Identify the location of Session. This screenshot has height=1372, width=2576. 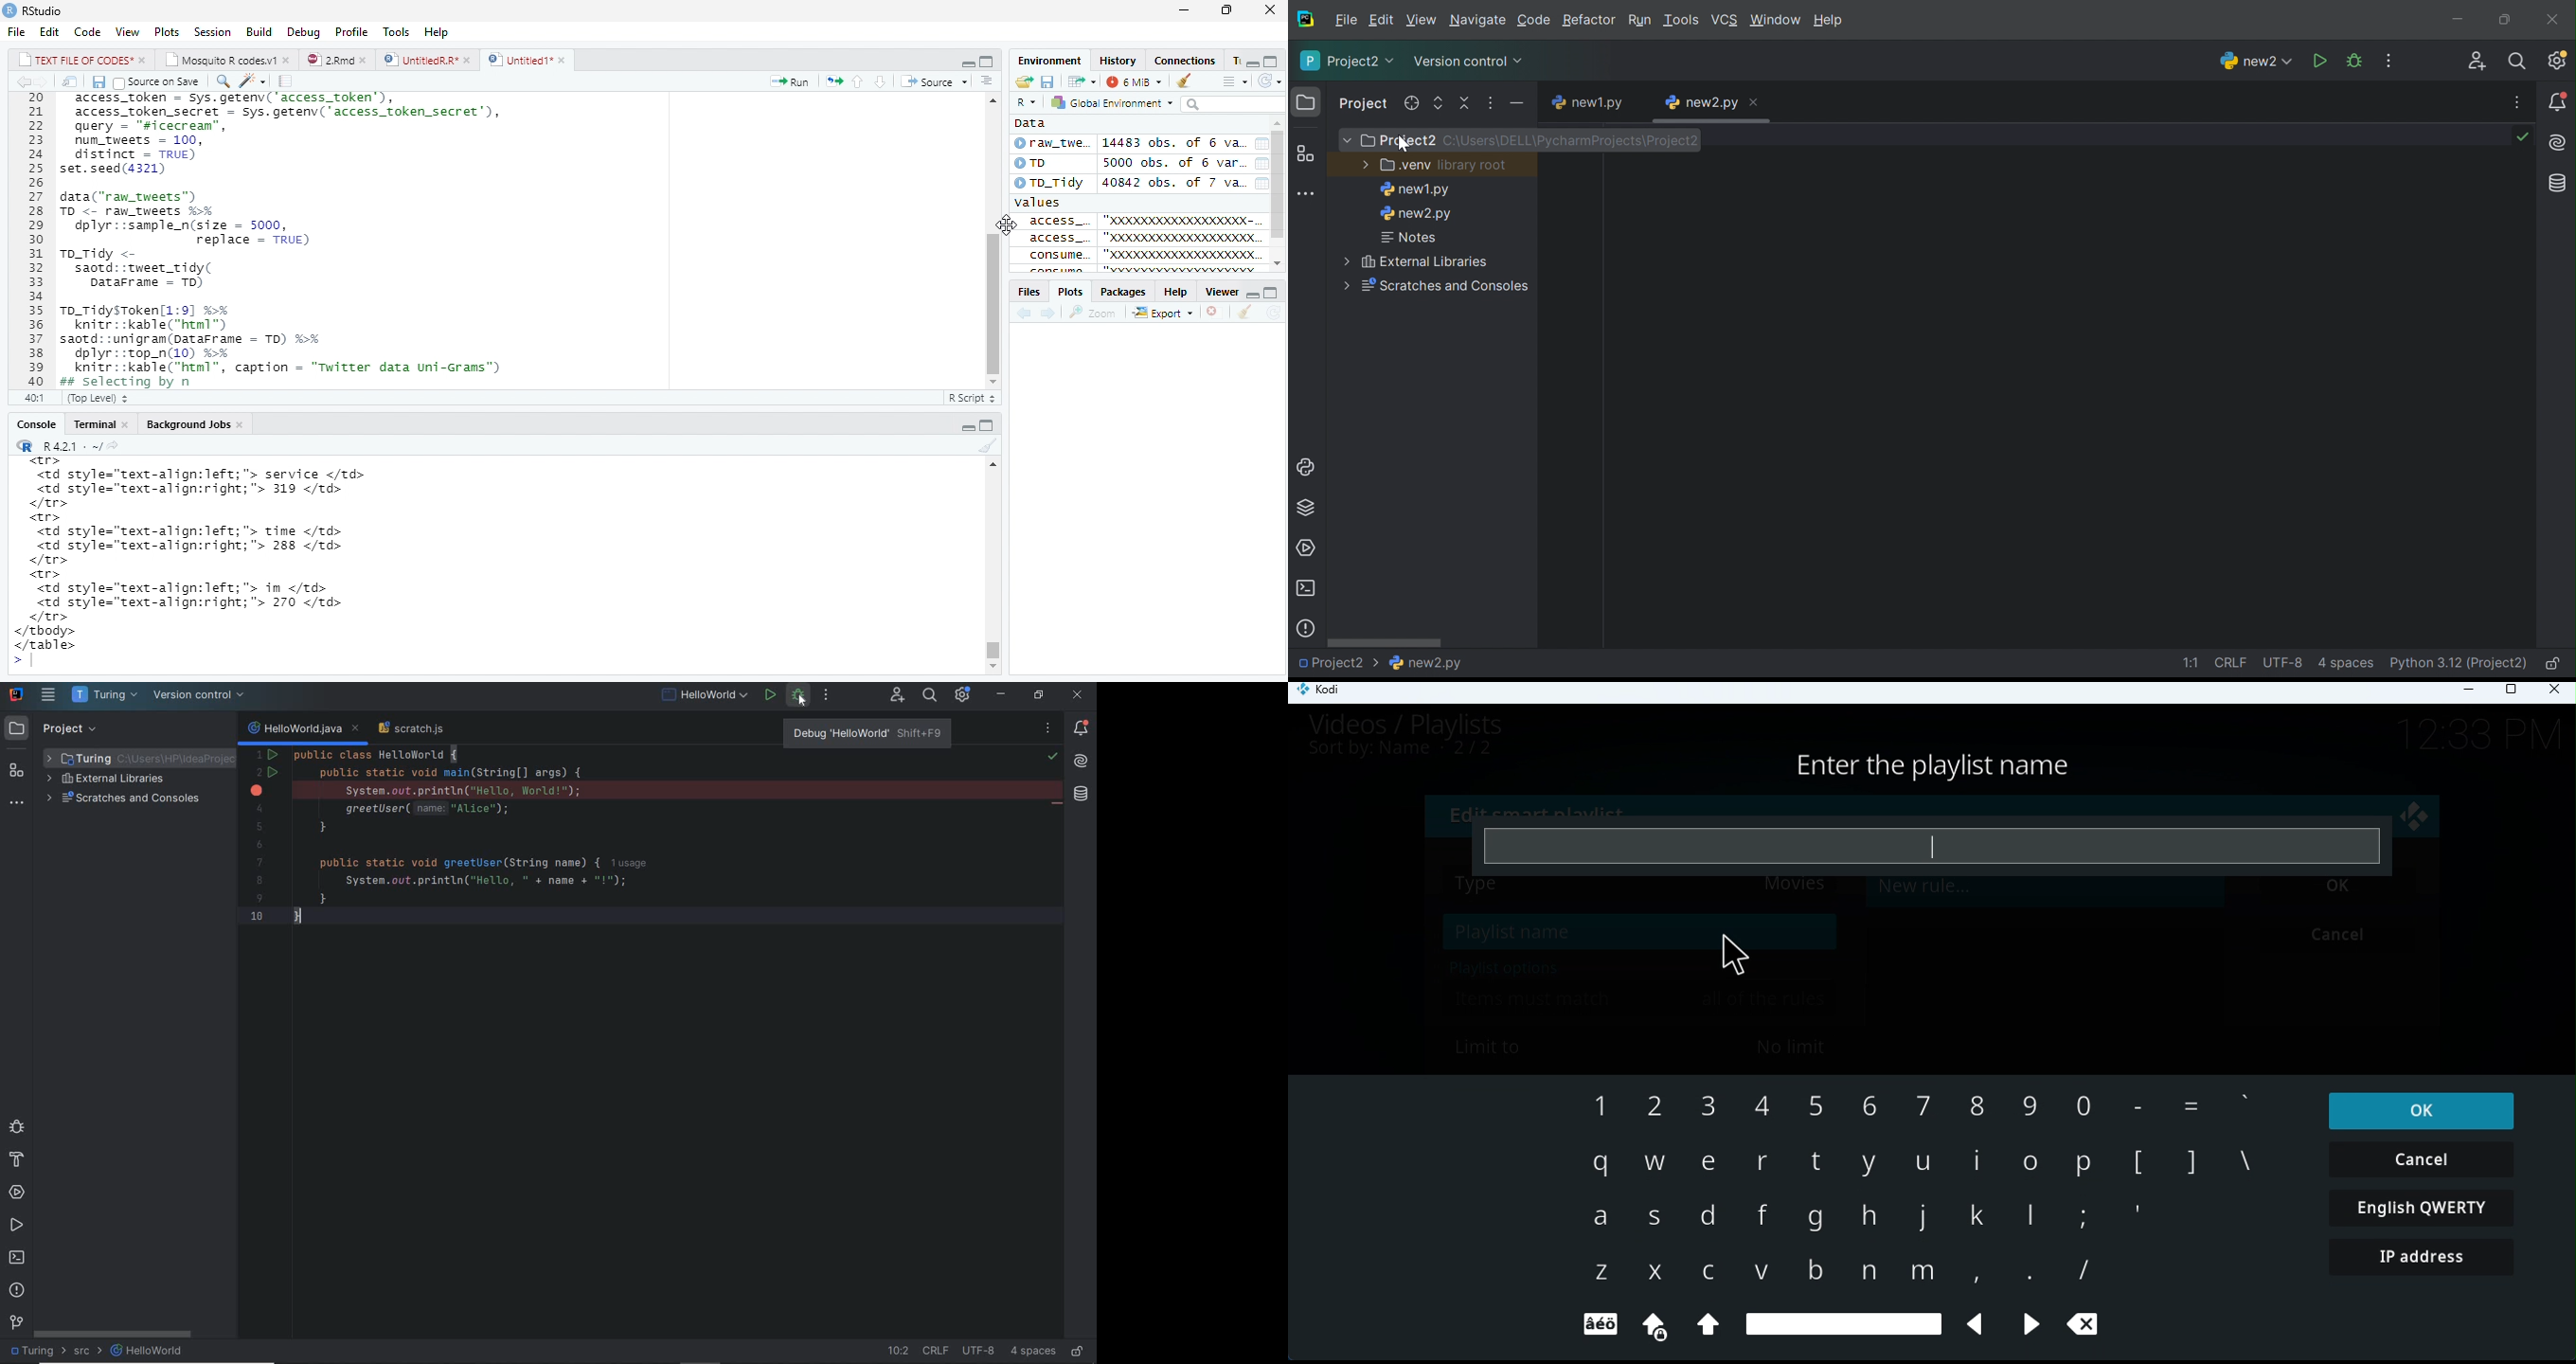
(211, 31).